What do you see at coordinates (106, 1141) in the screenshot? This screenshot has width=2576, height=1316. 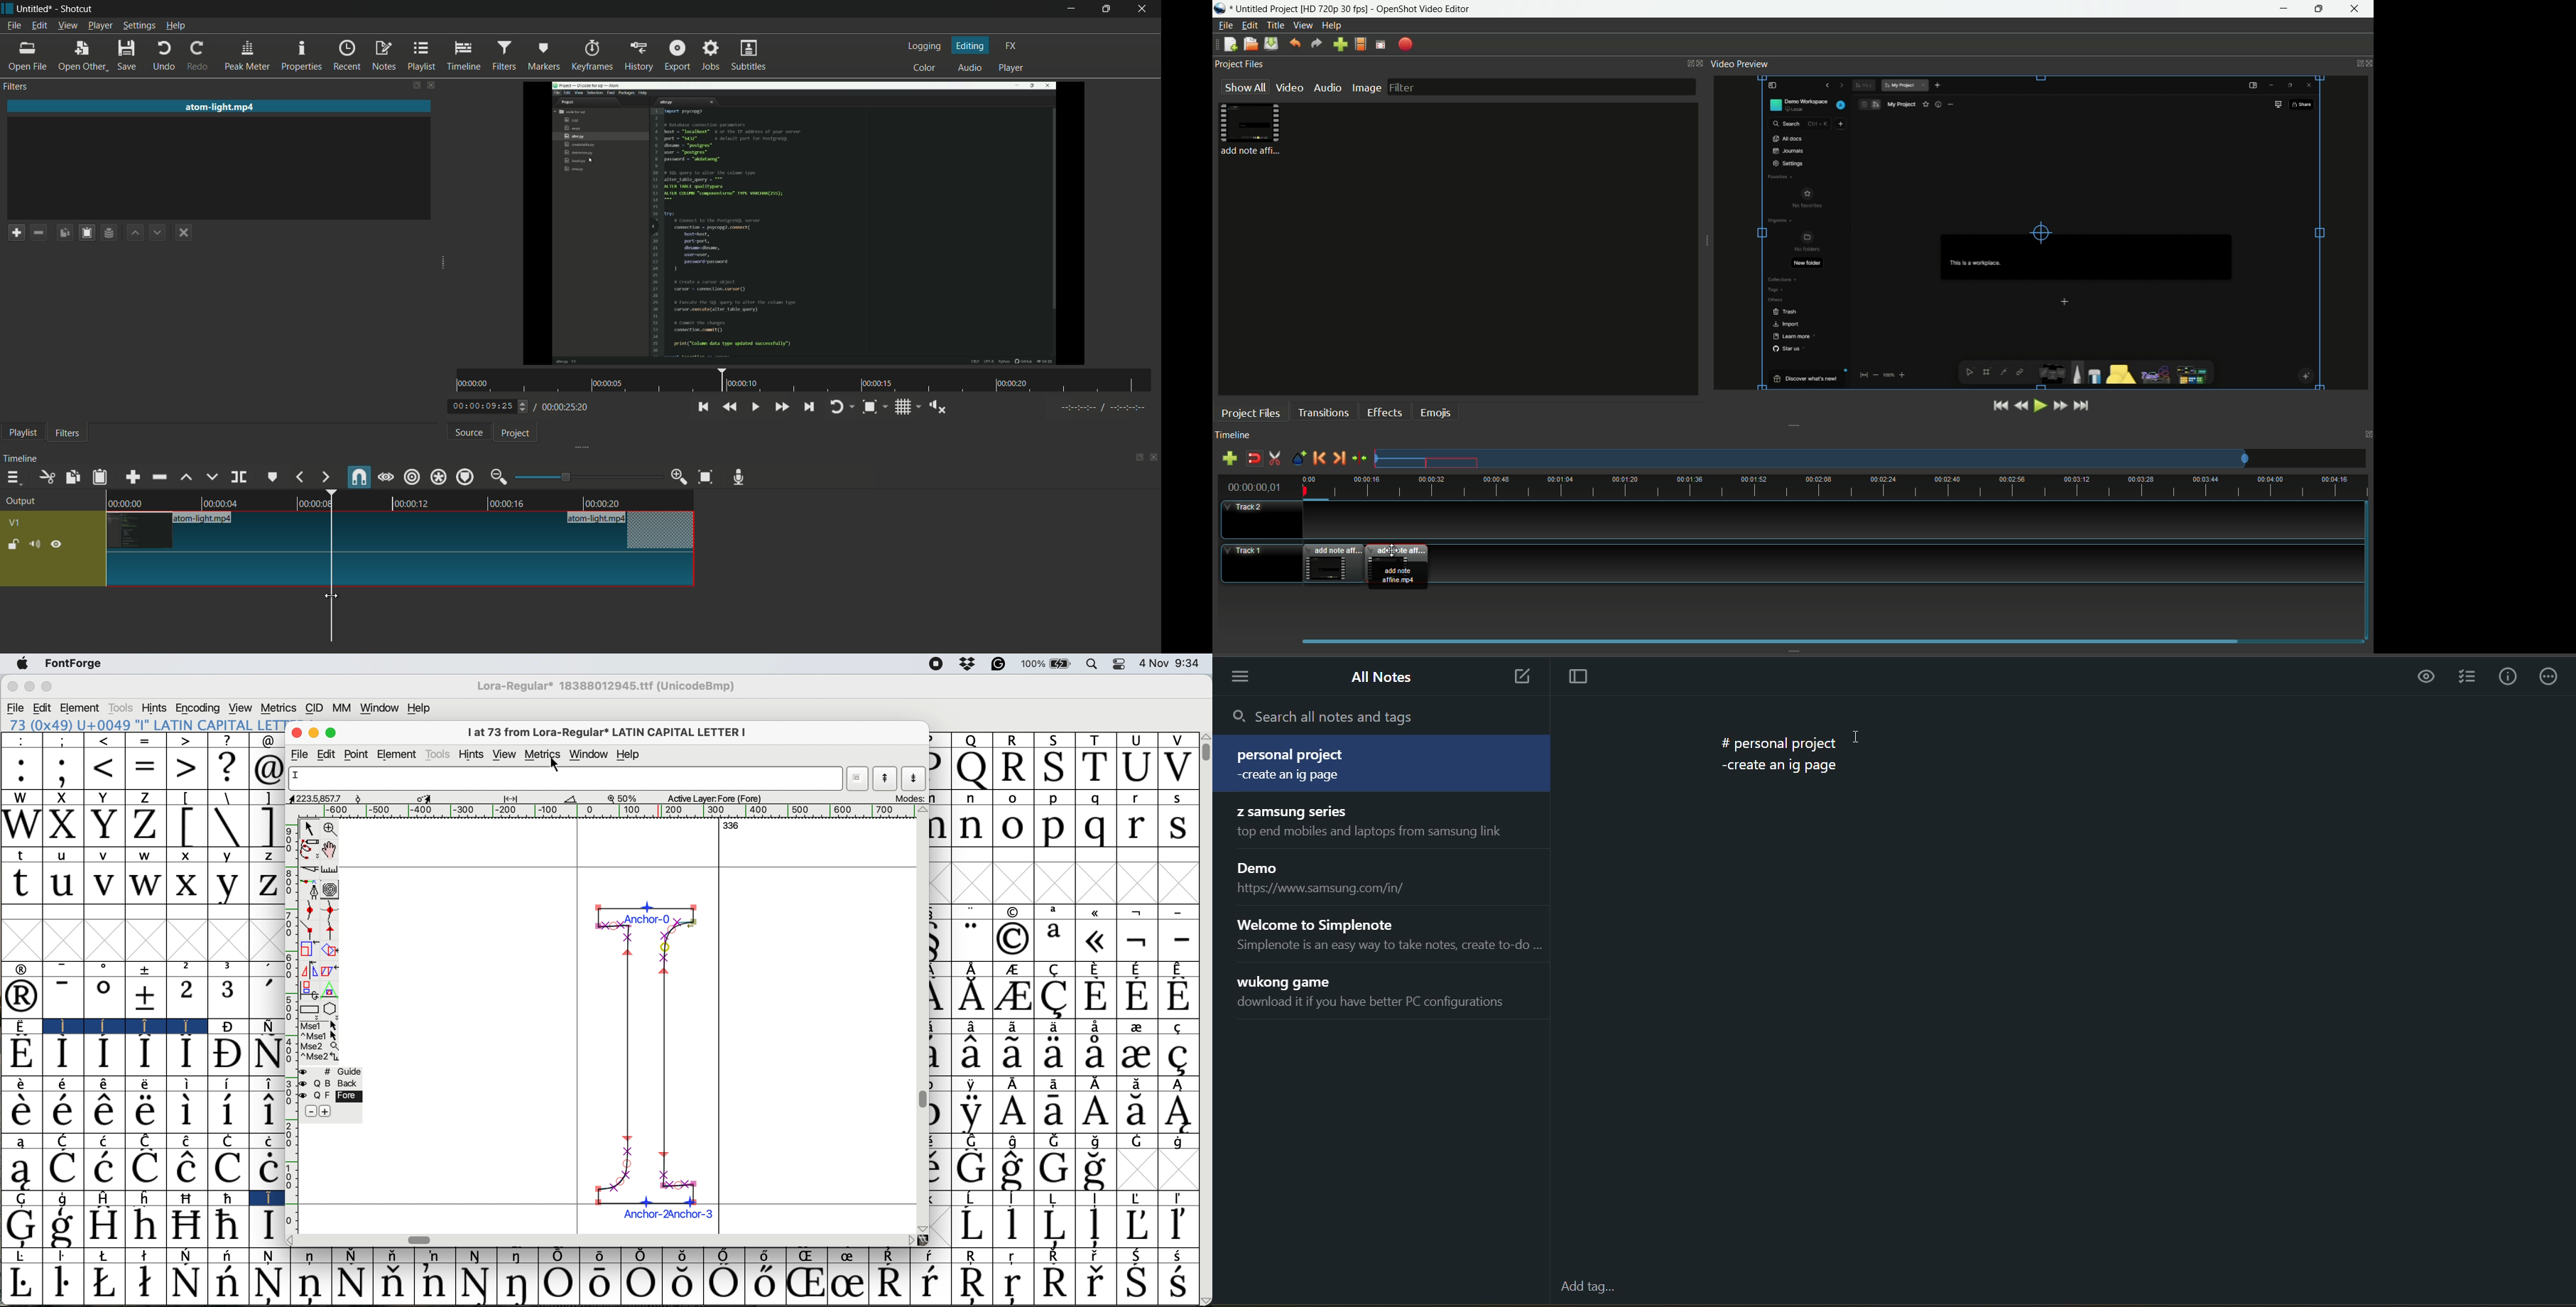 I see `Symbol` at bounding box center [106, 1141].